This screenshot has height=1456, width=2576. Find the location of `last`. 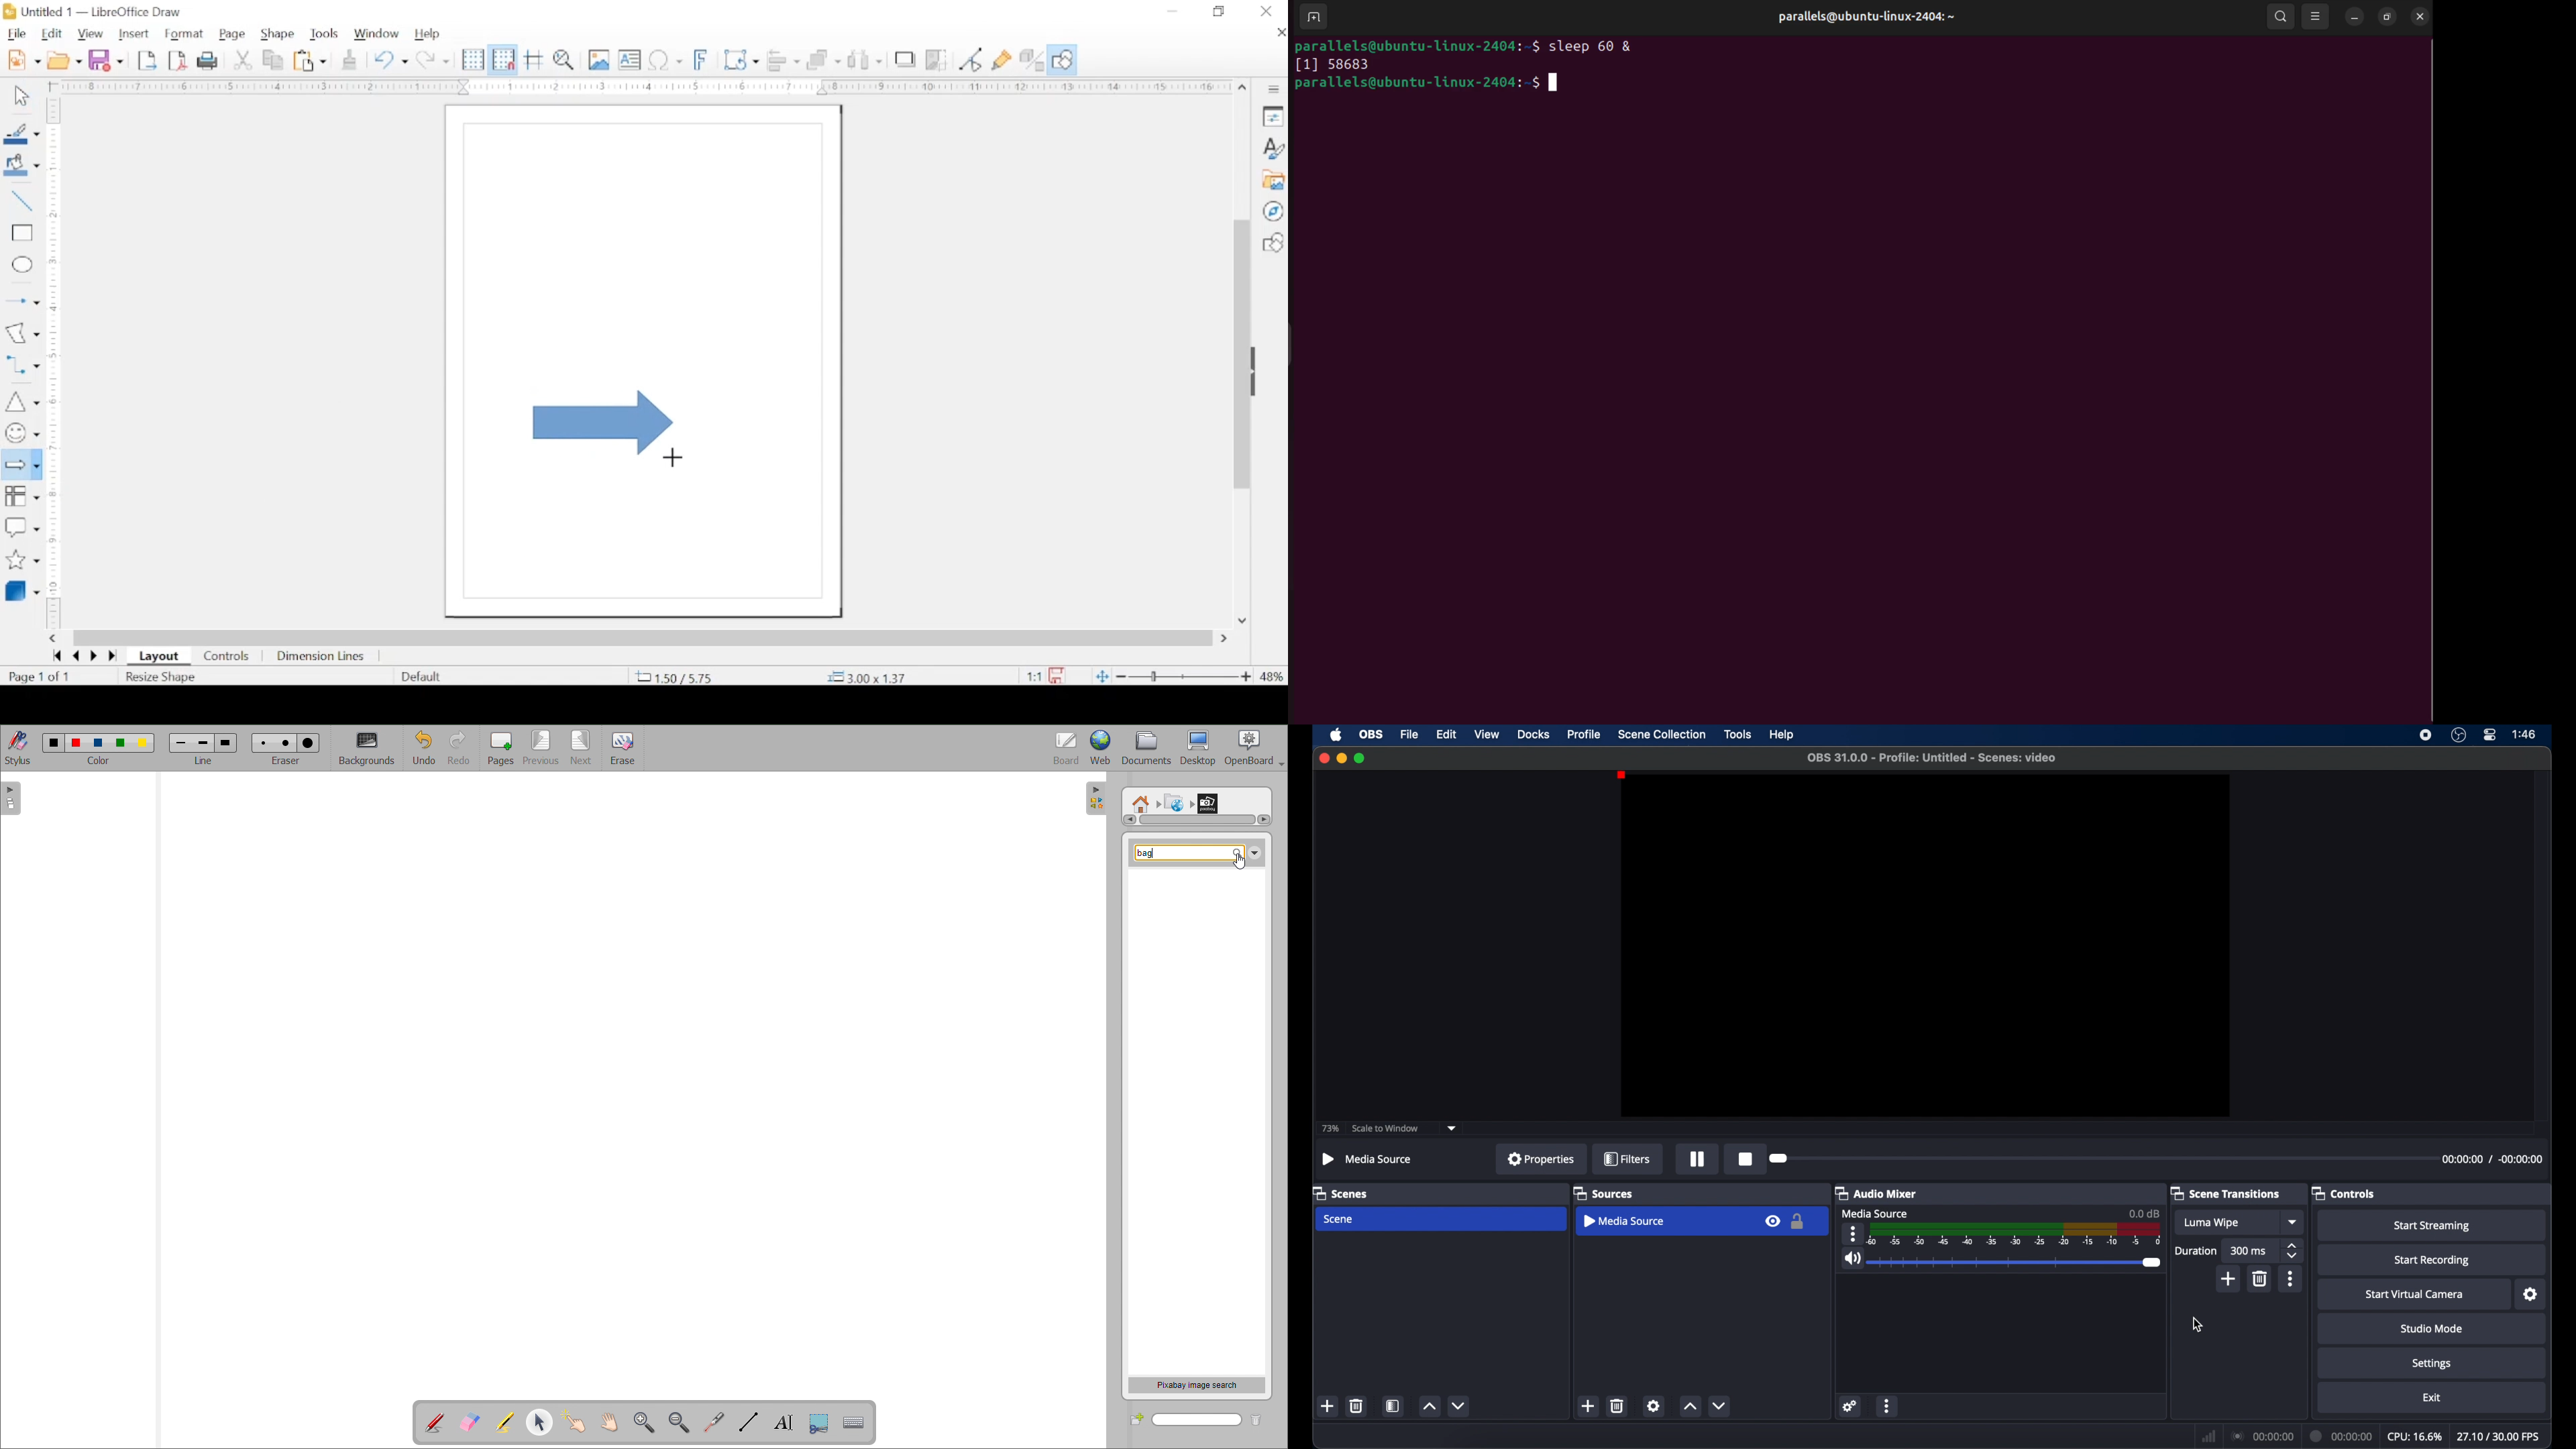

last is located at coordinates (113, 657).